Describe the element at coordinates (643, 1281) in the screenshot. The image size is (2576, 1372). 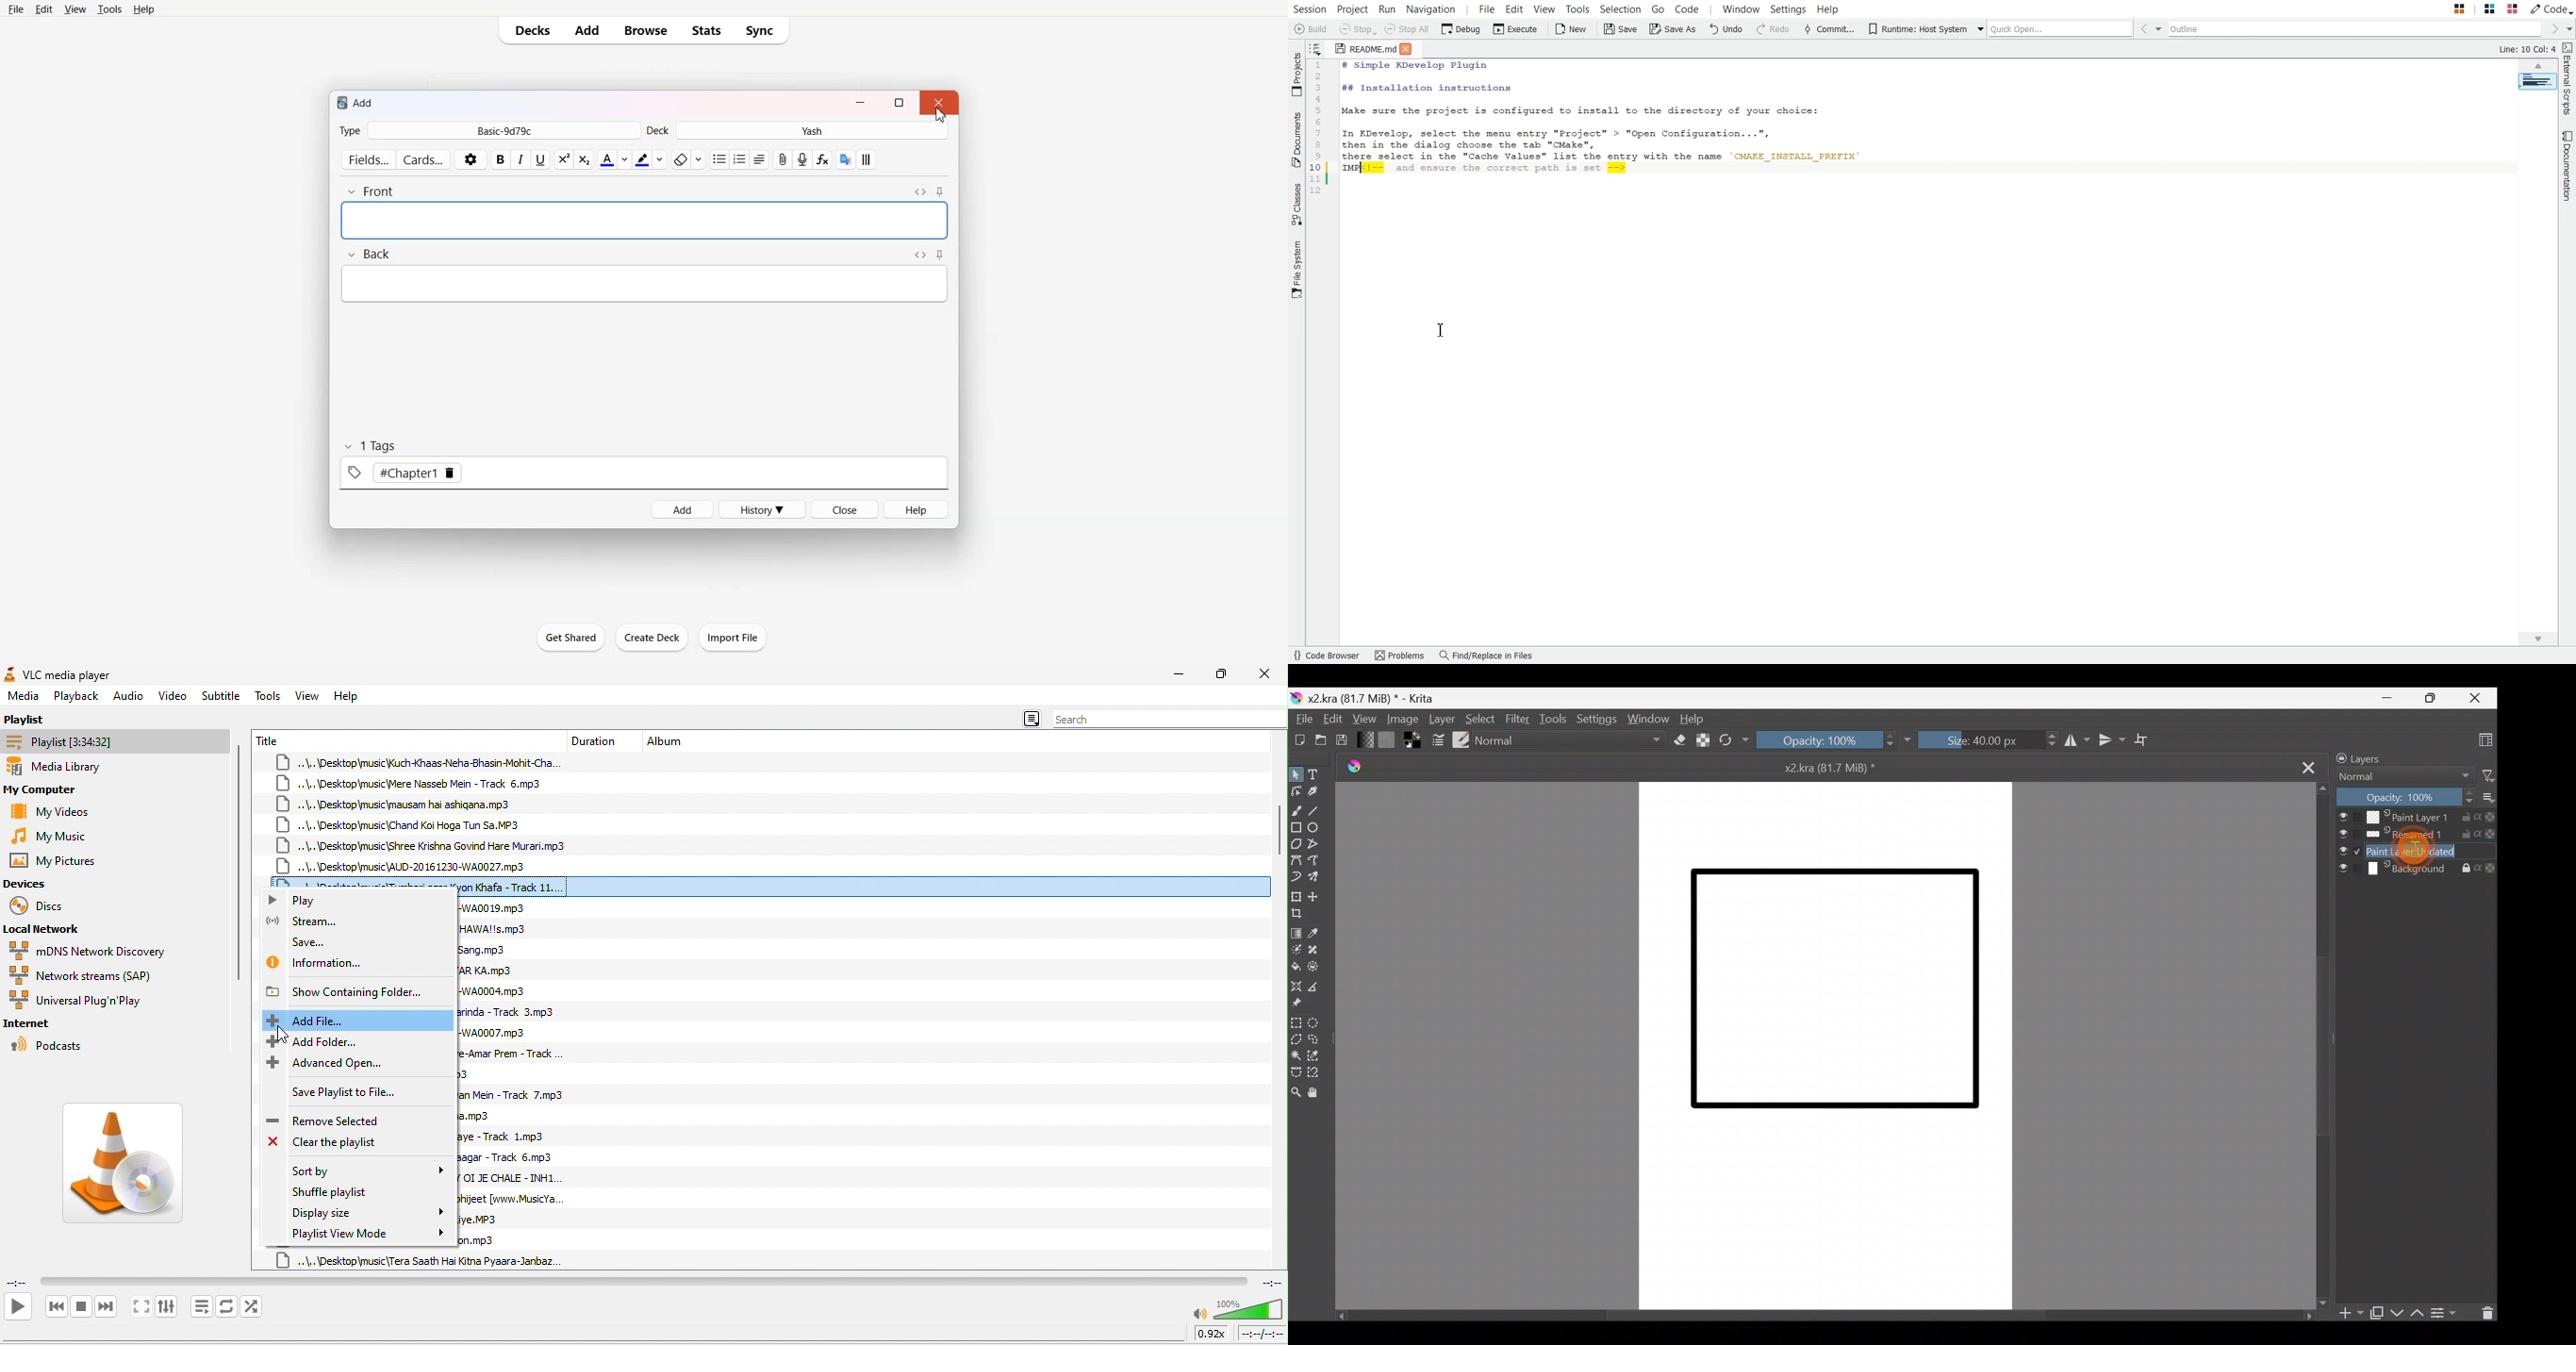
I see `video playback` at that location.